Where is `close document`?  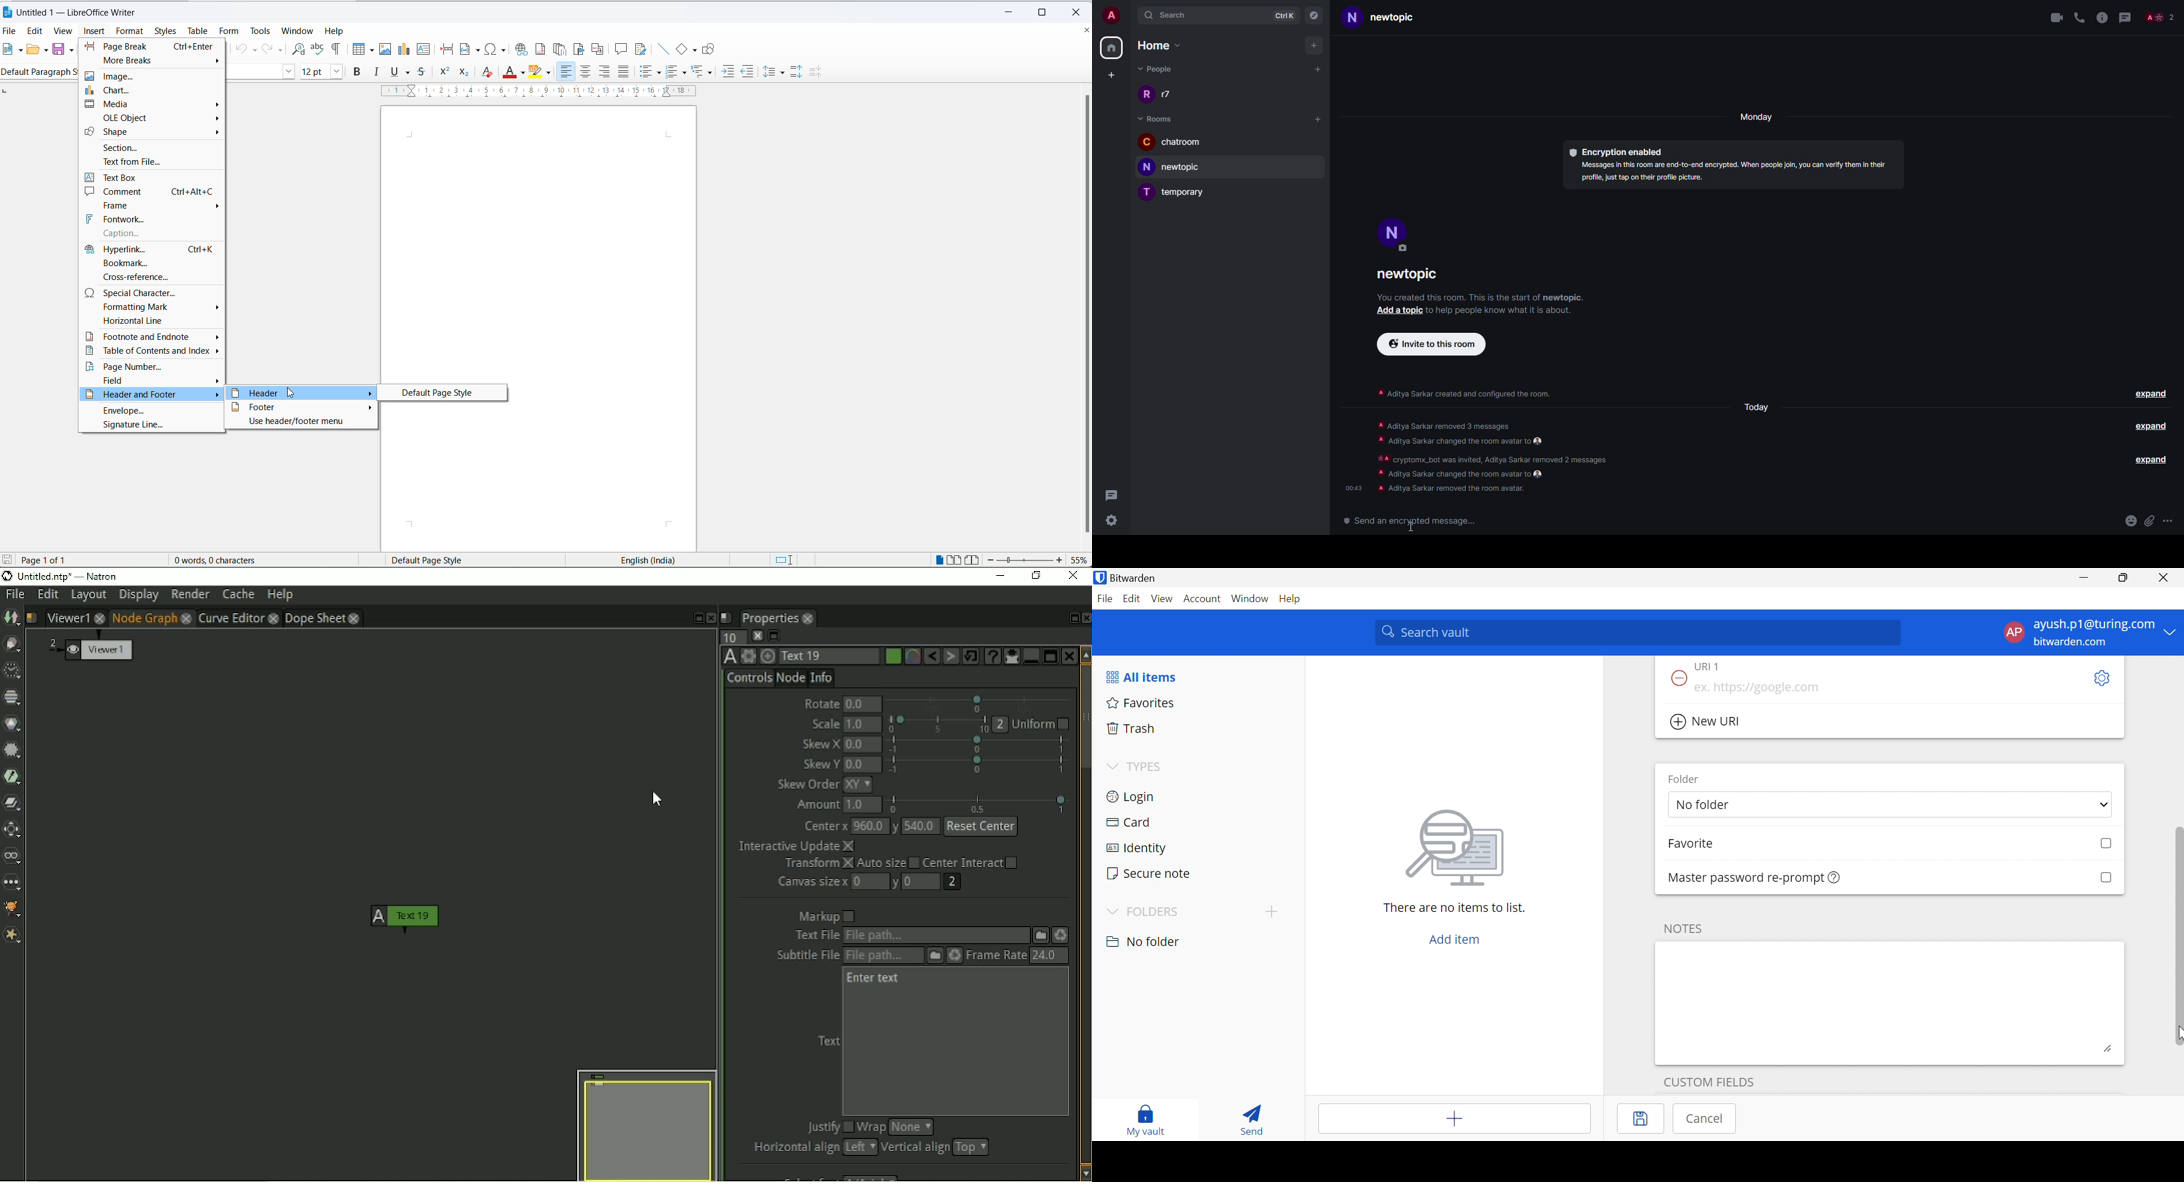 close document is located at coordinates (1085, 29).